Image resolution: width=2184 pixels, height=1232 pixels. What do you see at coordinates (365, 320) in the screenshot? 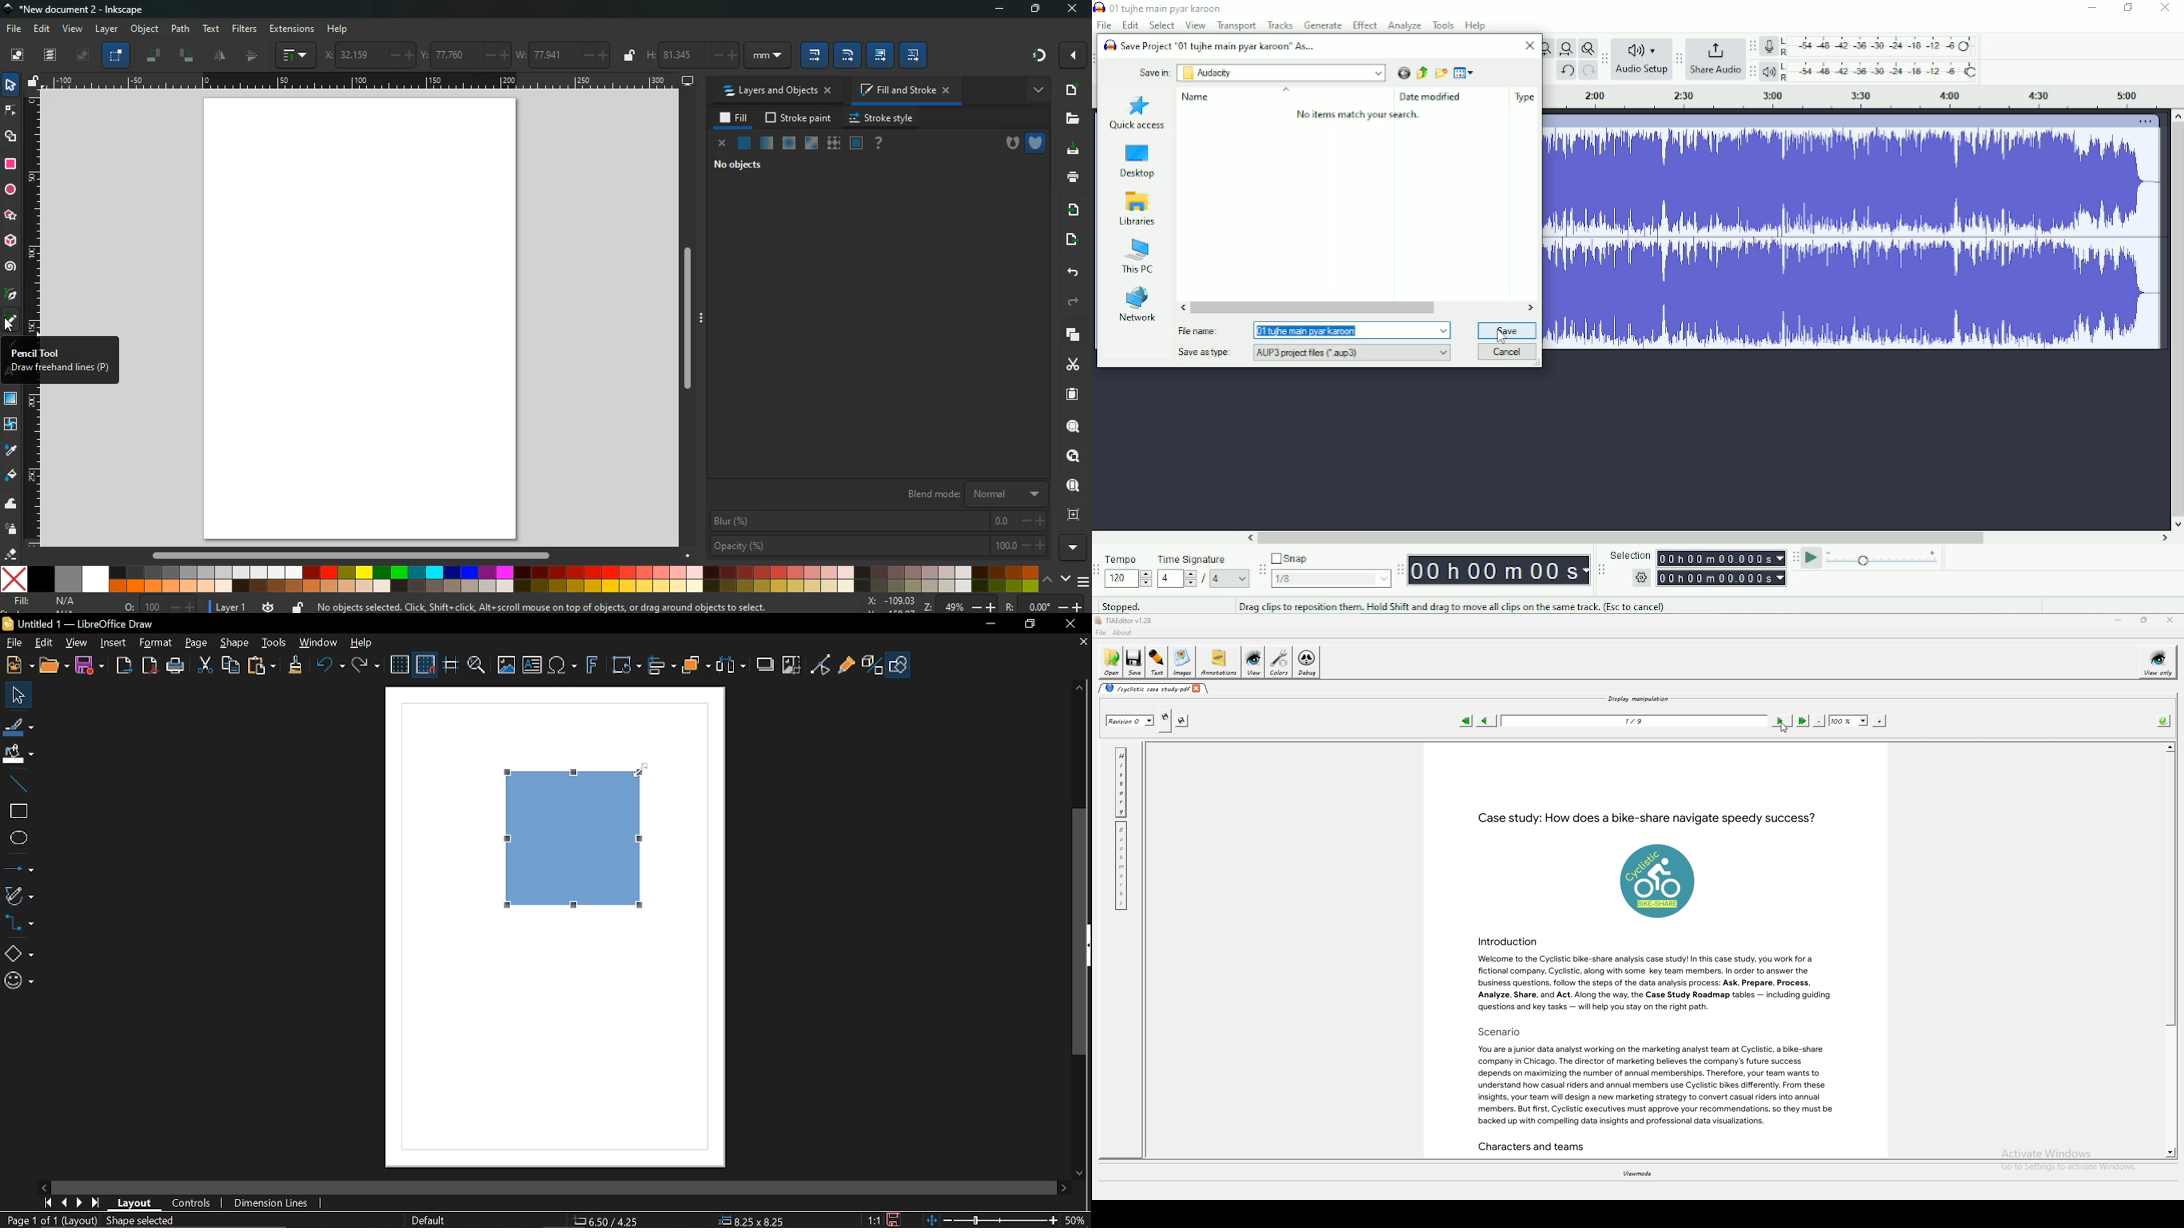
I see `image` at bounding box center [365, 320].